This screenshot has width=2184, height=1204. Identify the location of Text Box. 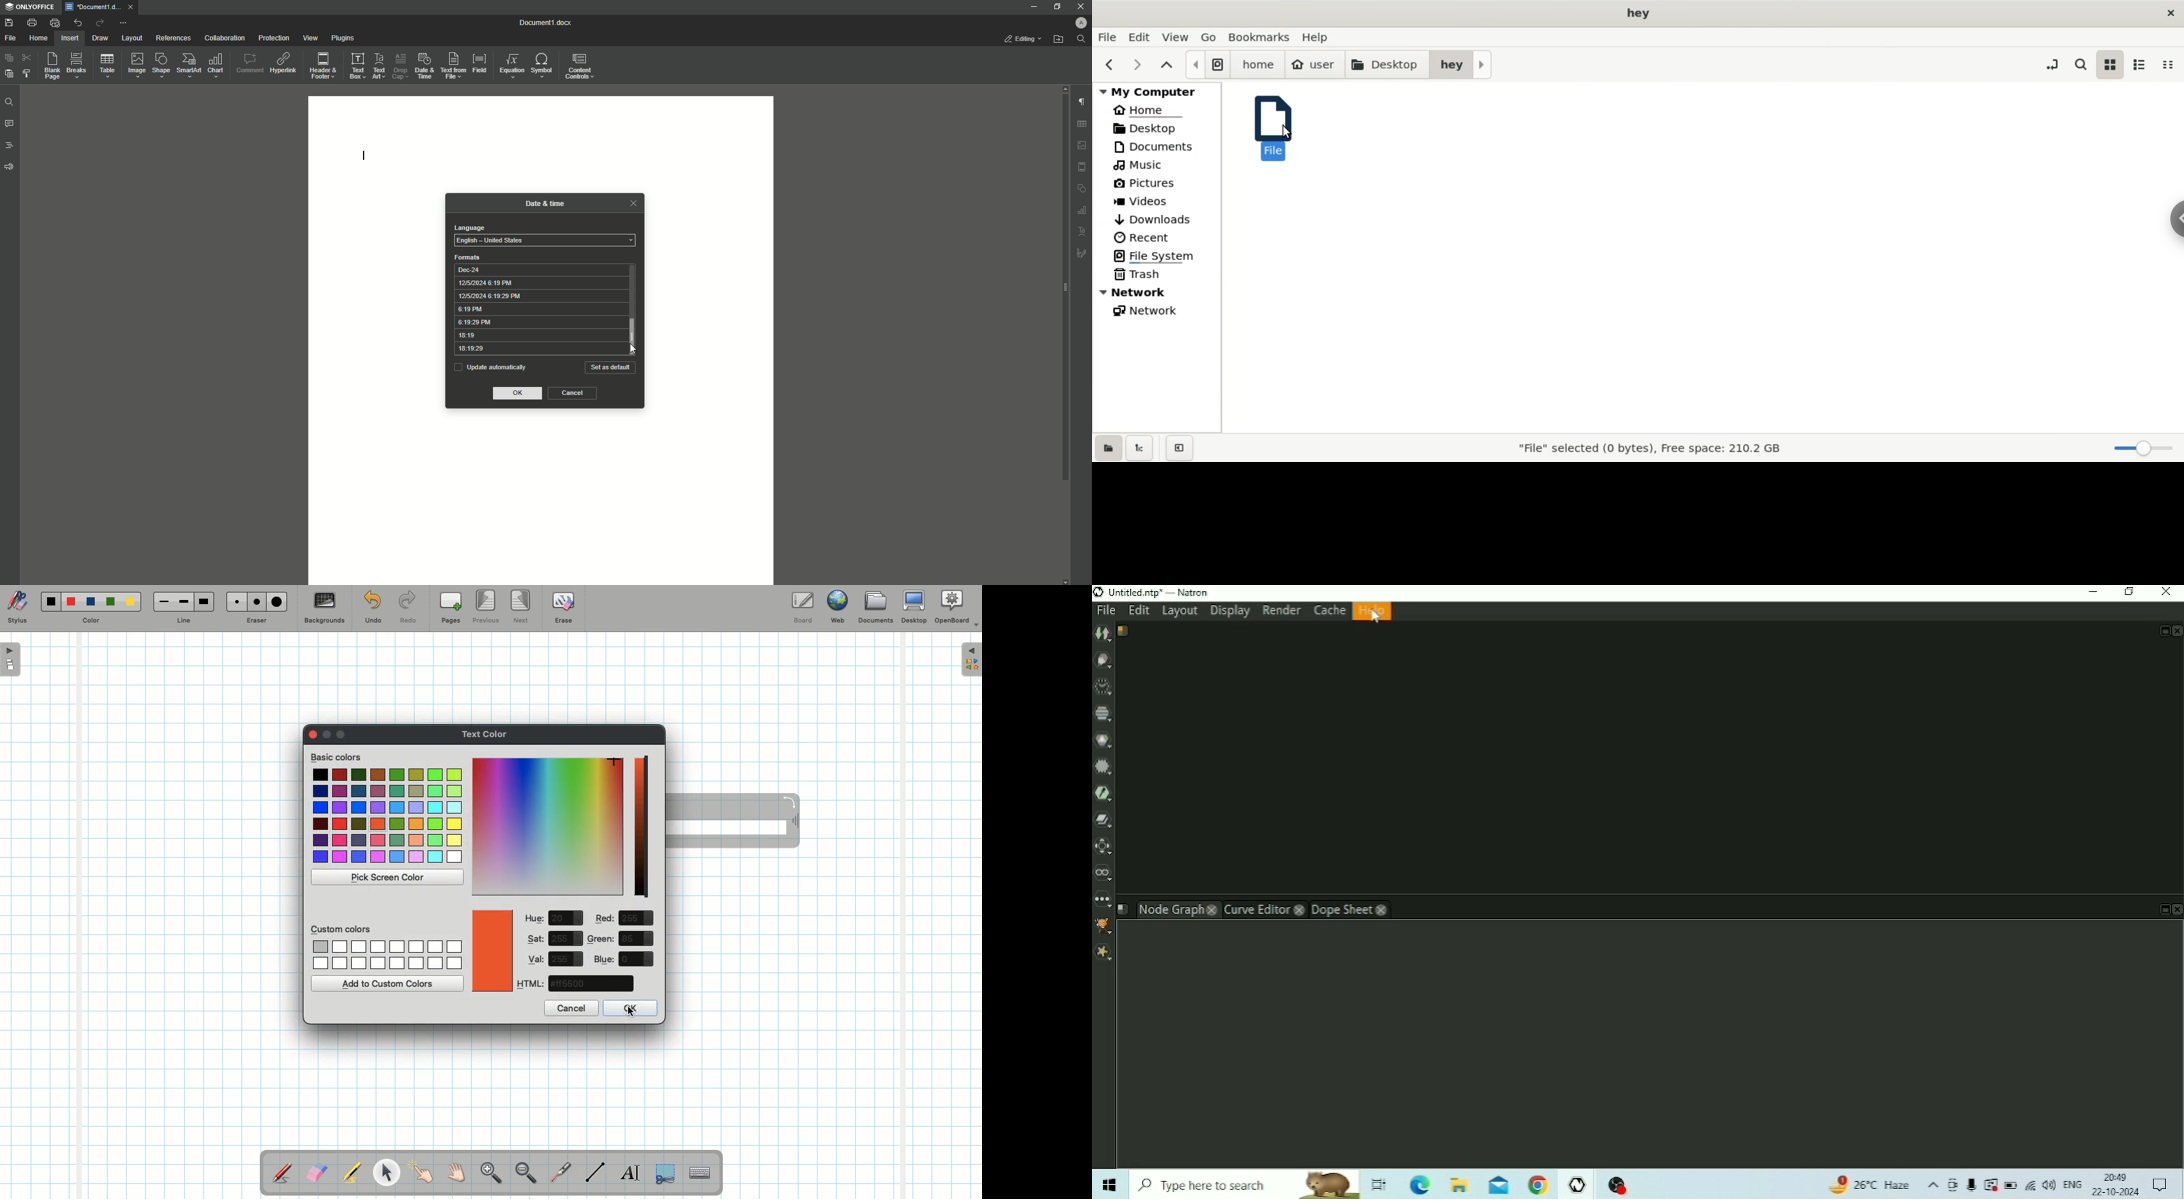
(357, 65).